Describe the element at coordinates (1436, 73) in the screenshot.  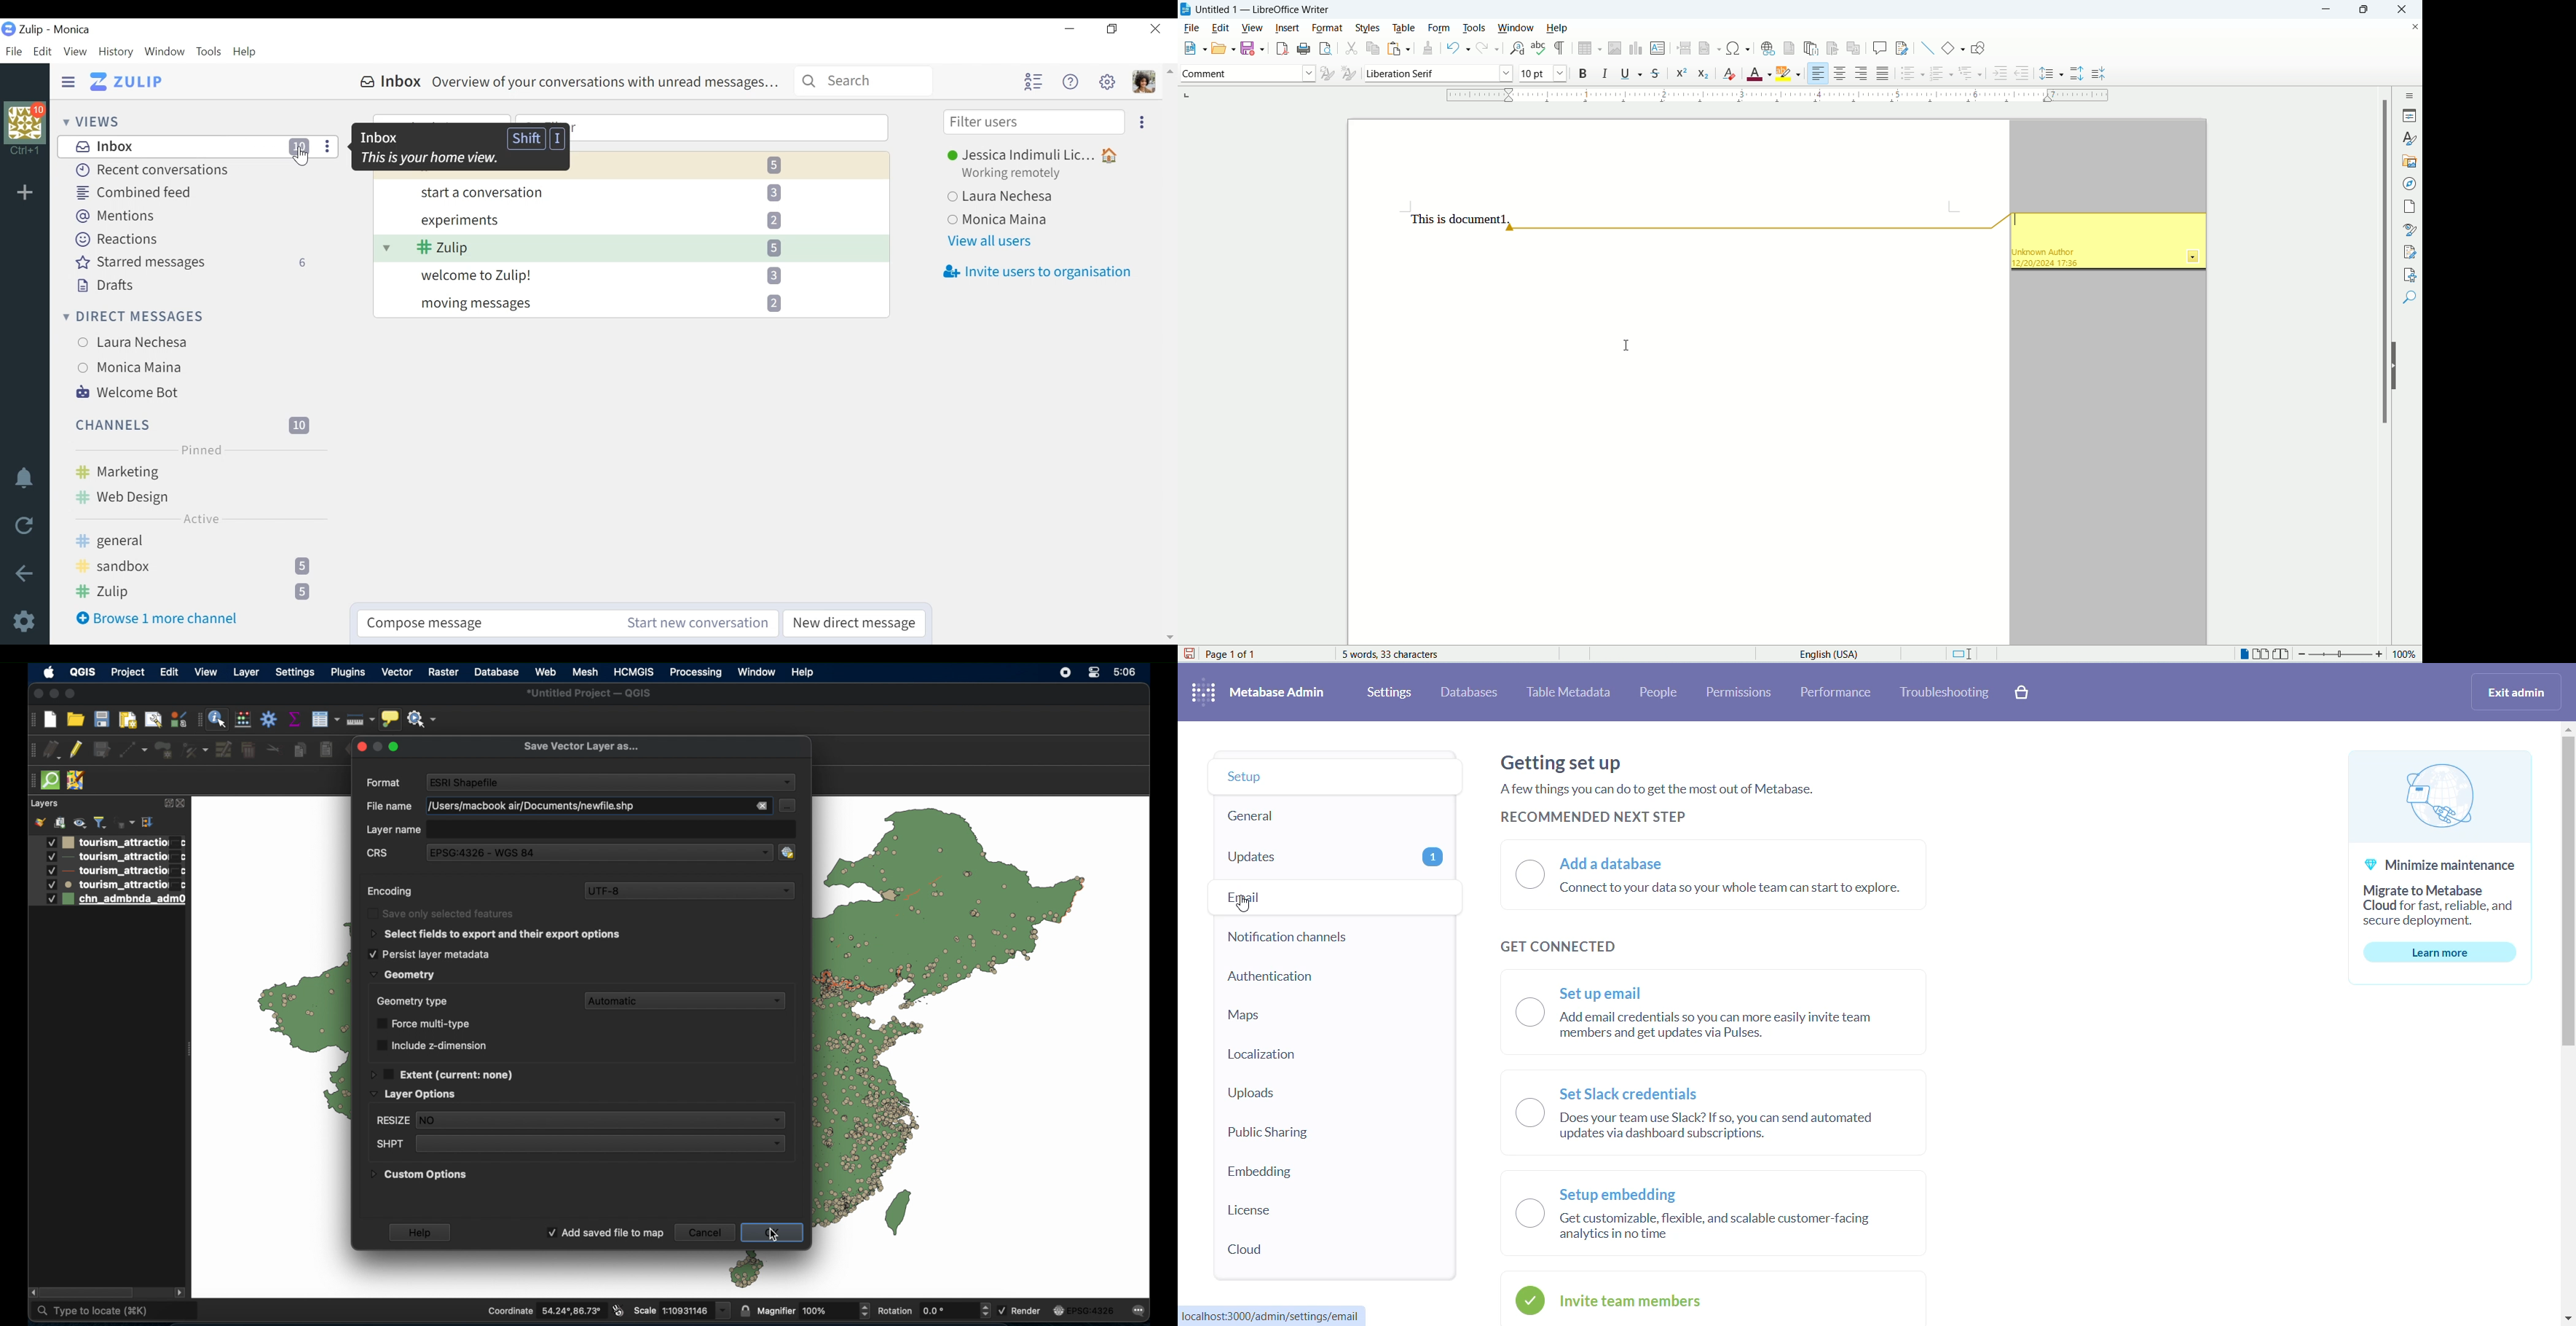
I see `font name` at that location.